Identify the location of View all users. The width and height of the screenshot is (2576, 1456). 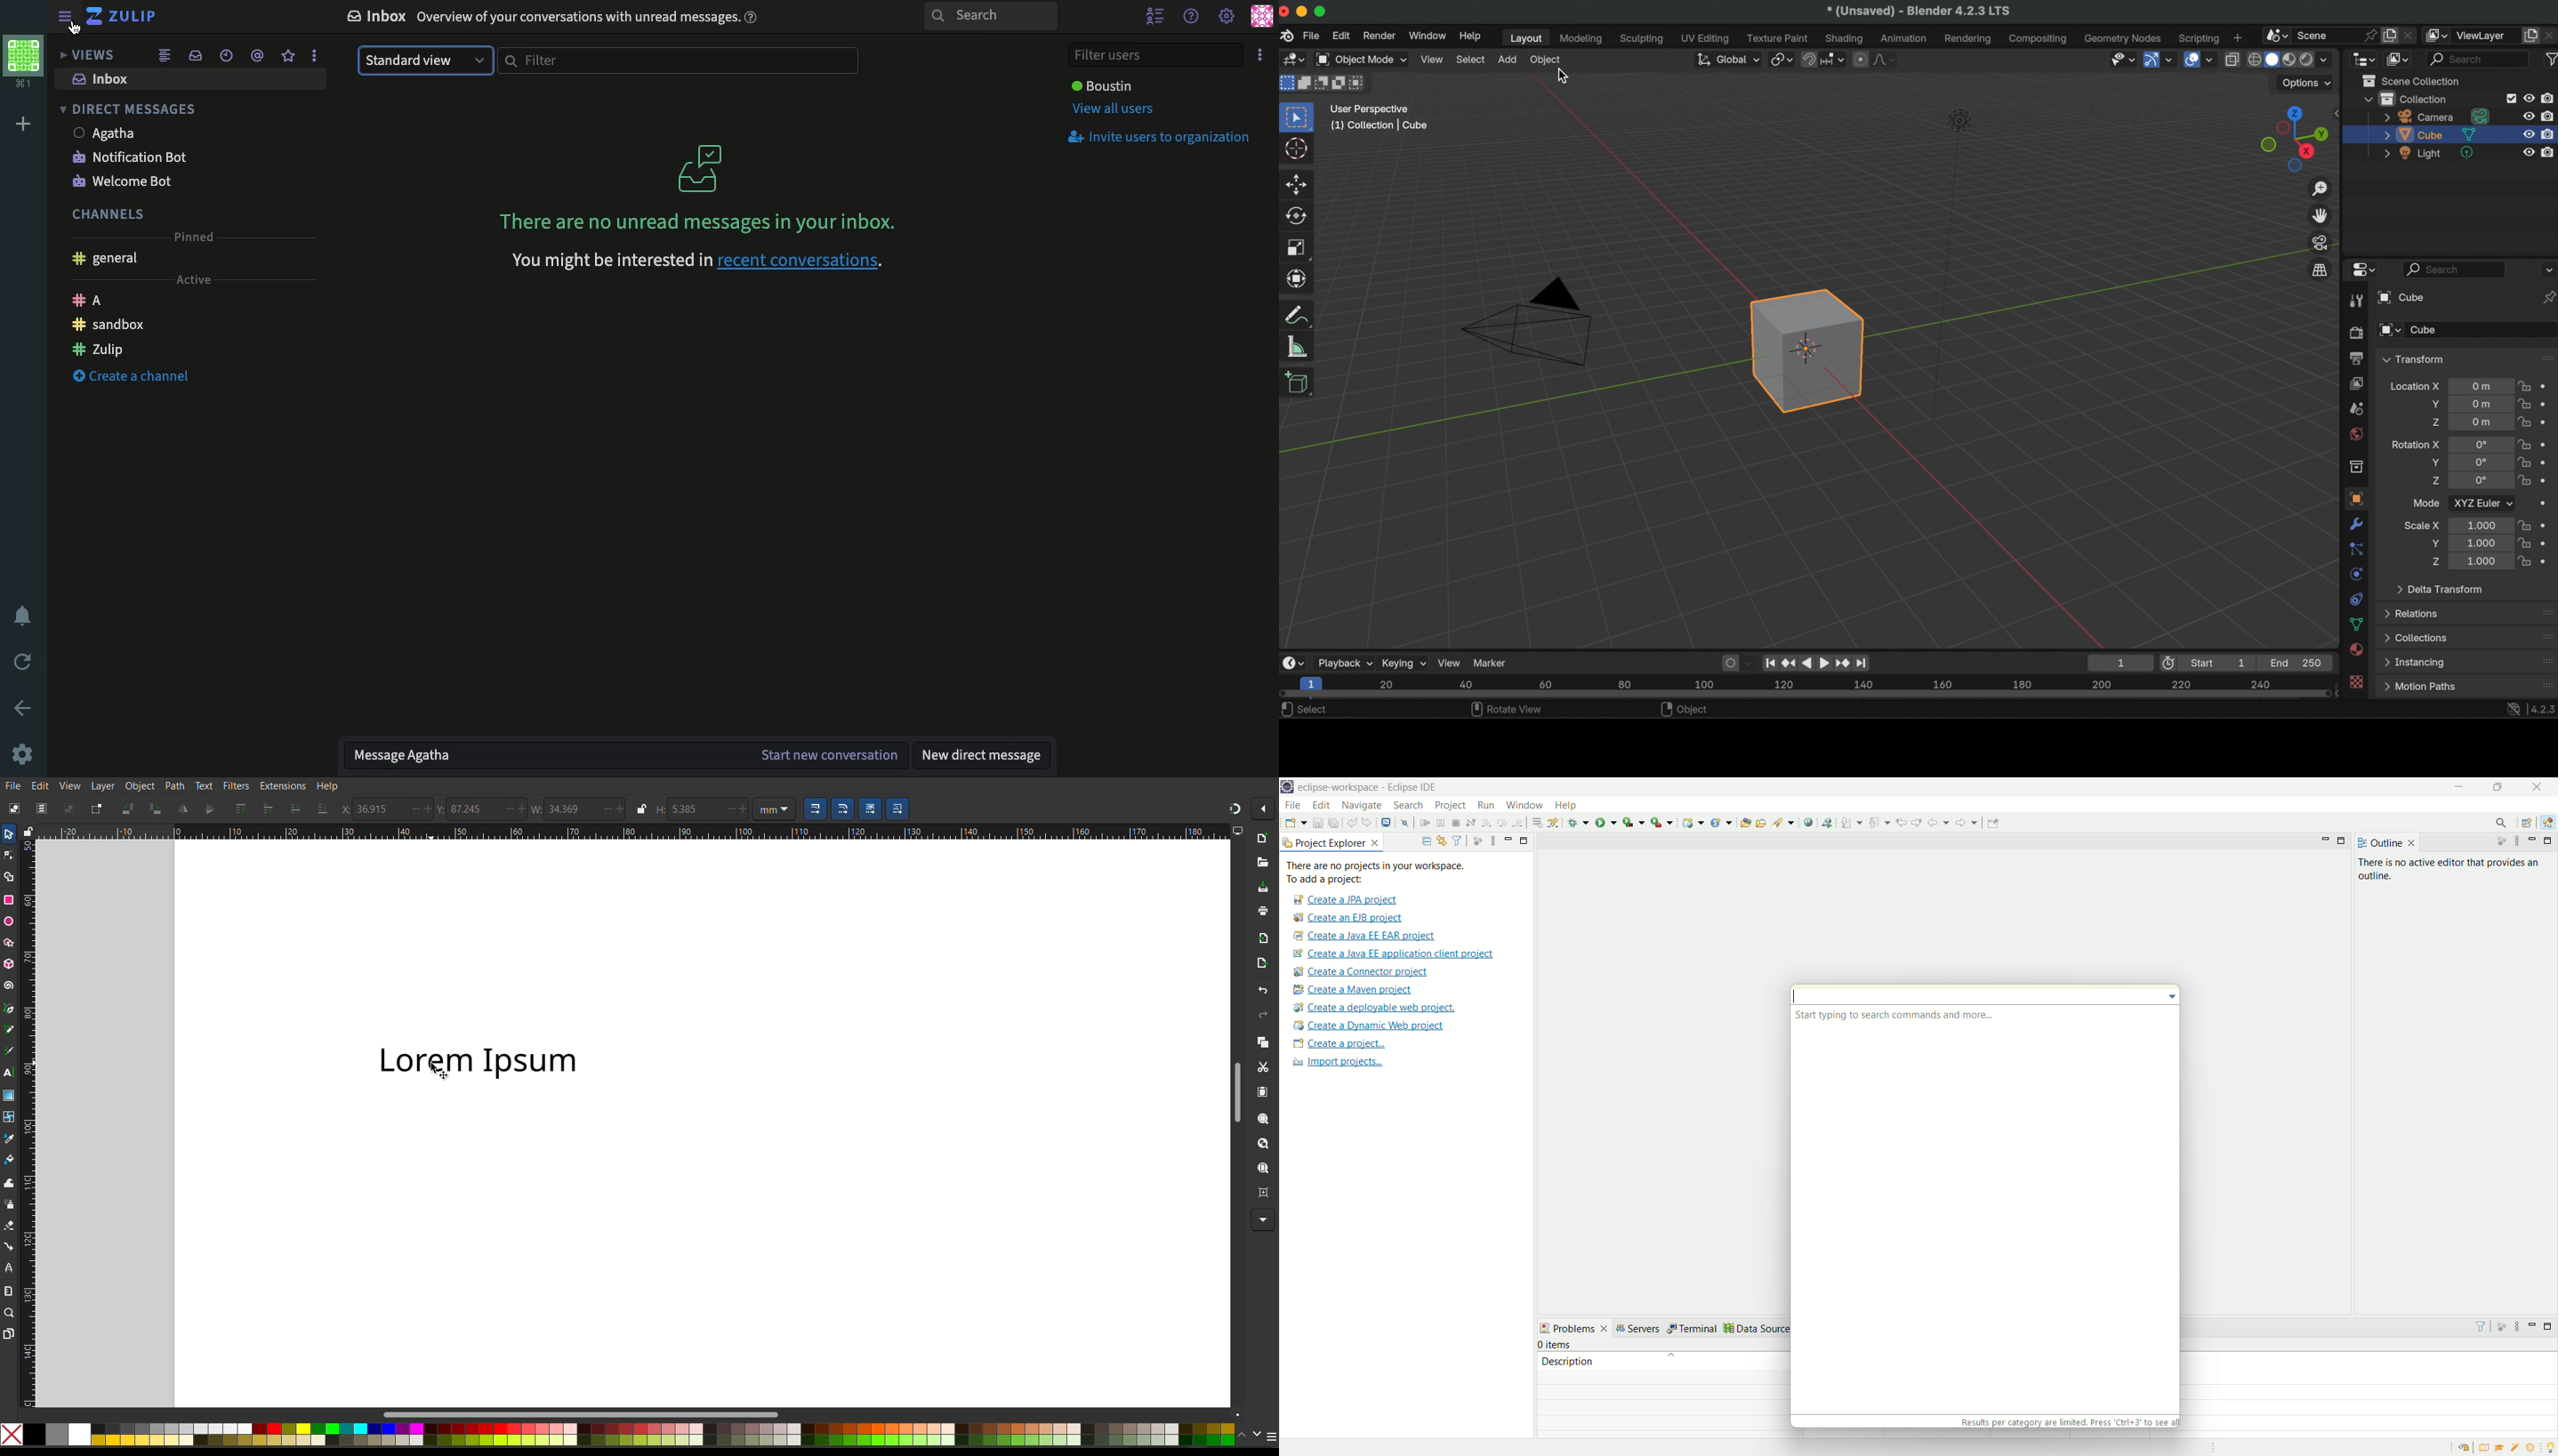
(1115, 109).